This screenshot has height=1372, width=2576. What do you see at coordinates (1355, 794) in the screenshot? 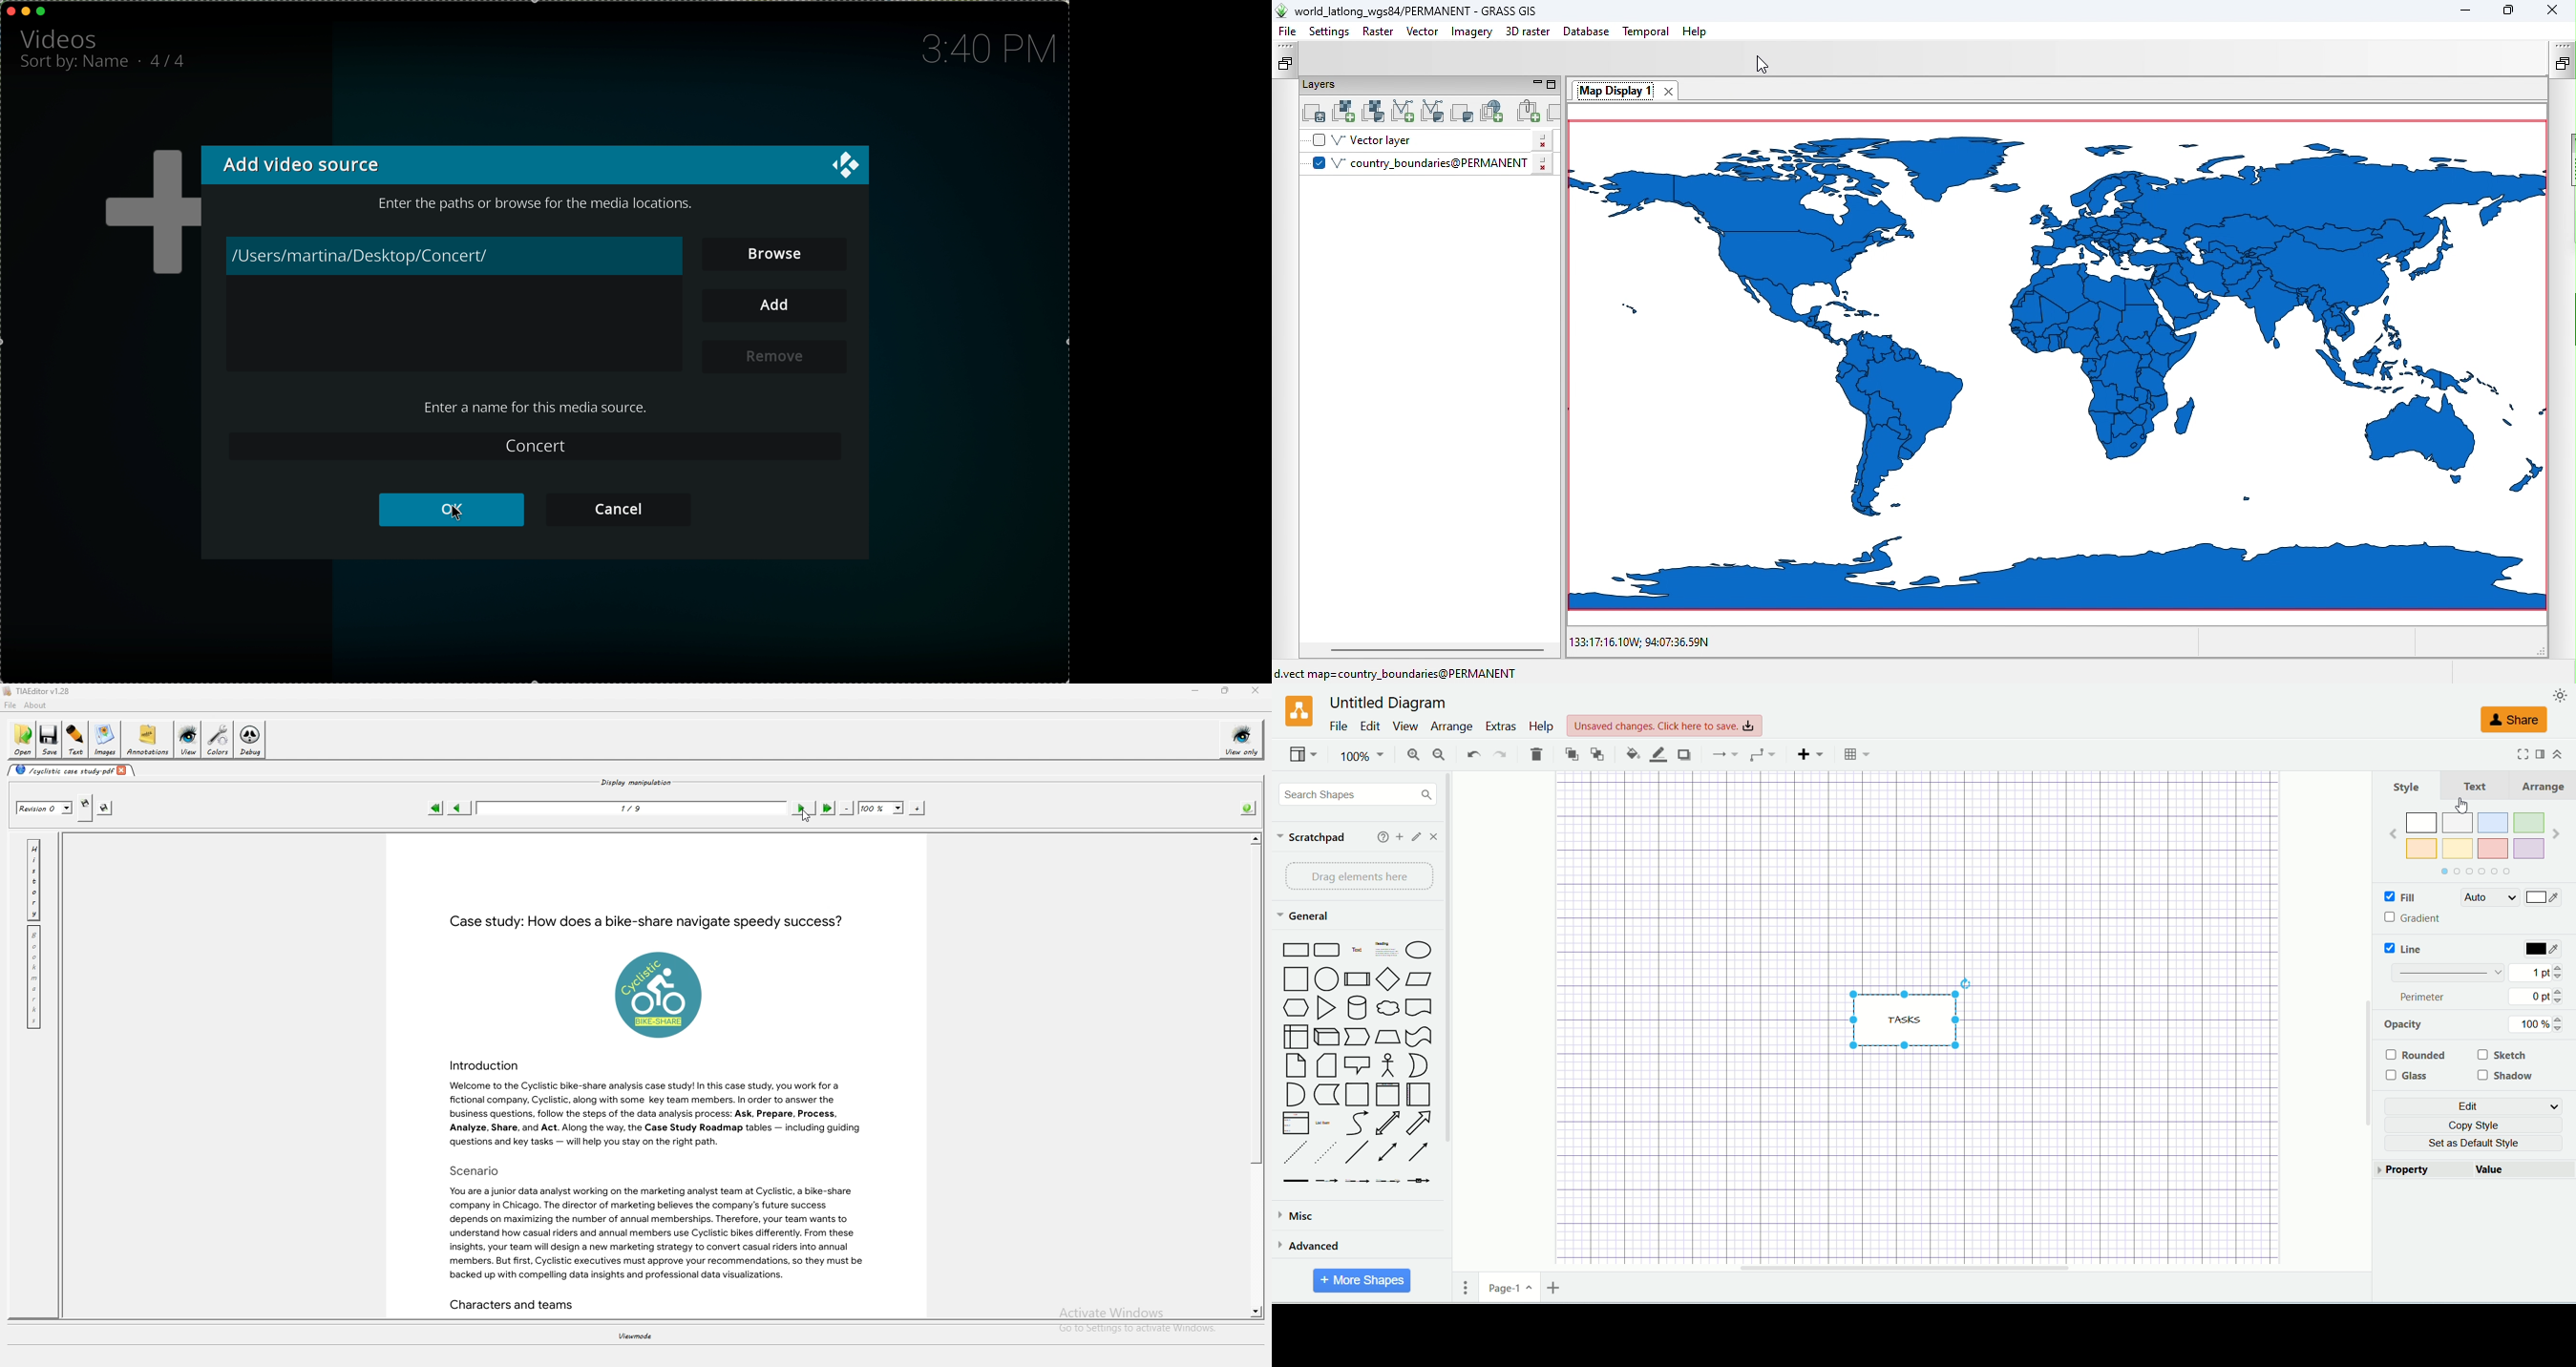
I see `search shapes` at bounding box center [1355, 794].